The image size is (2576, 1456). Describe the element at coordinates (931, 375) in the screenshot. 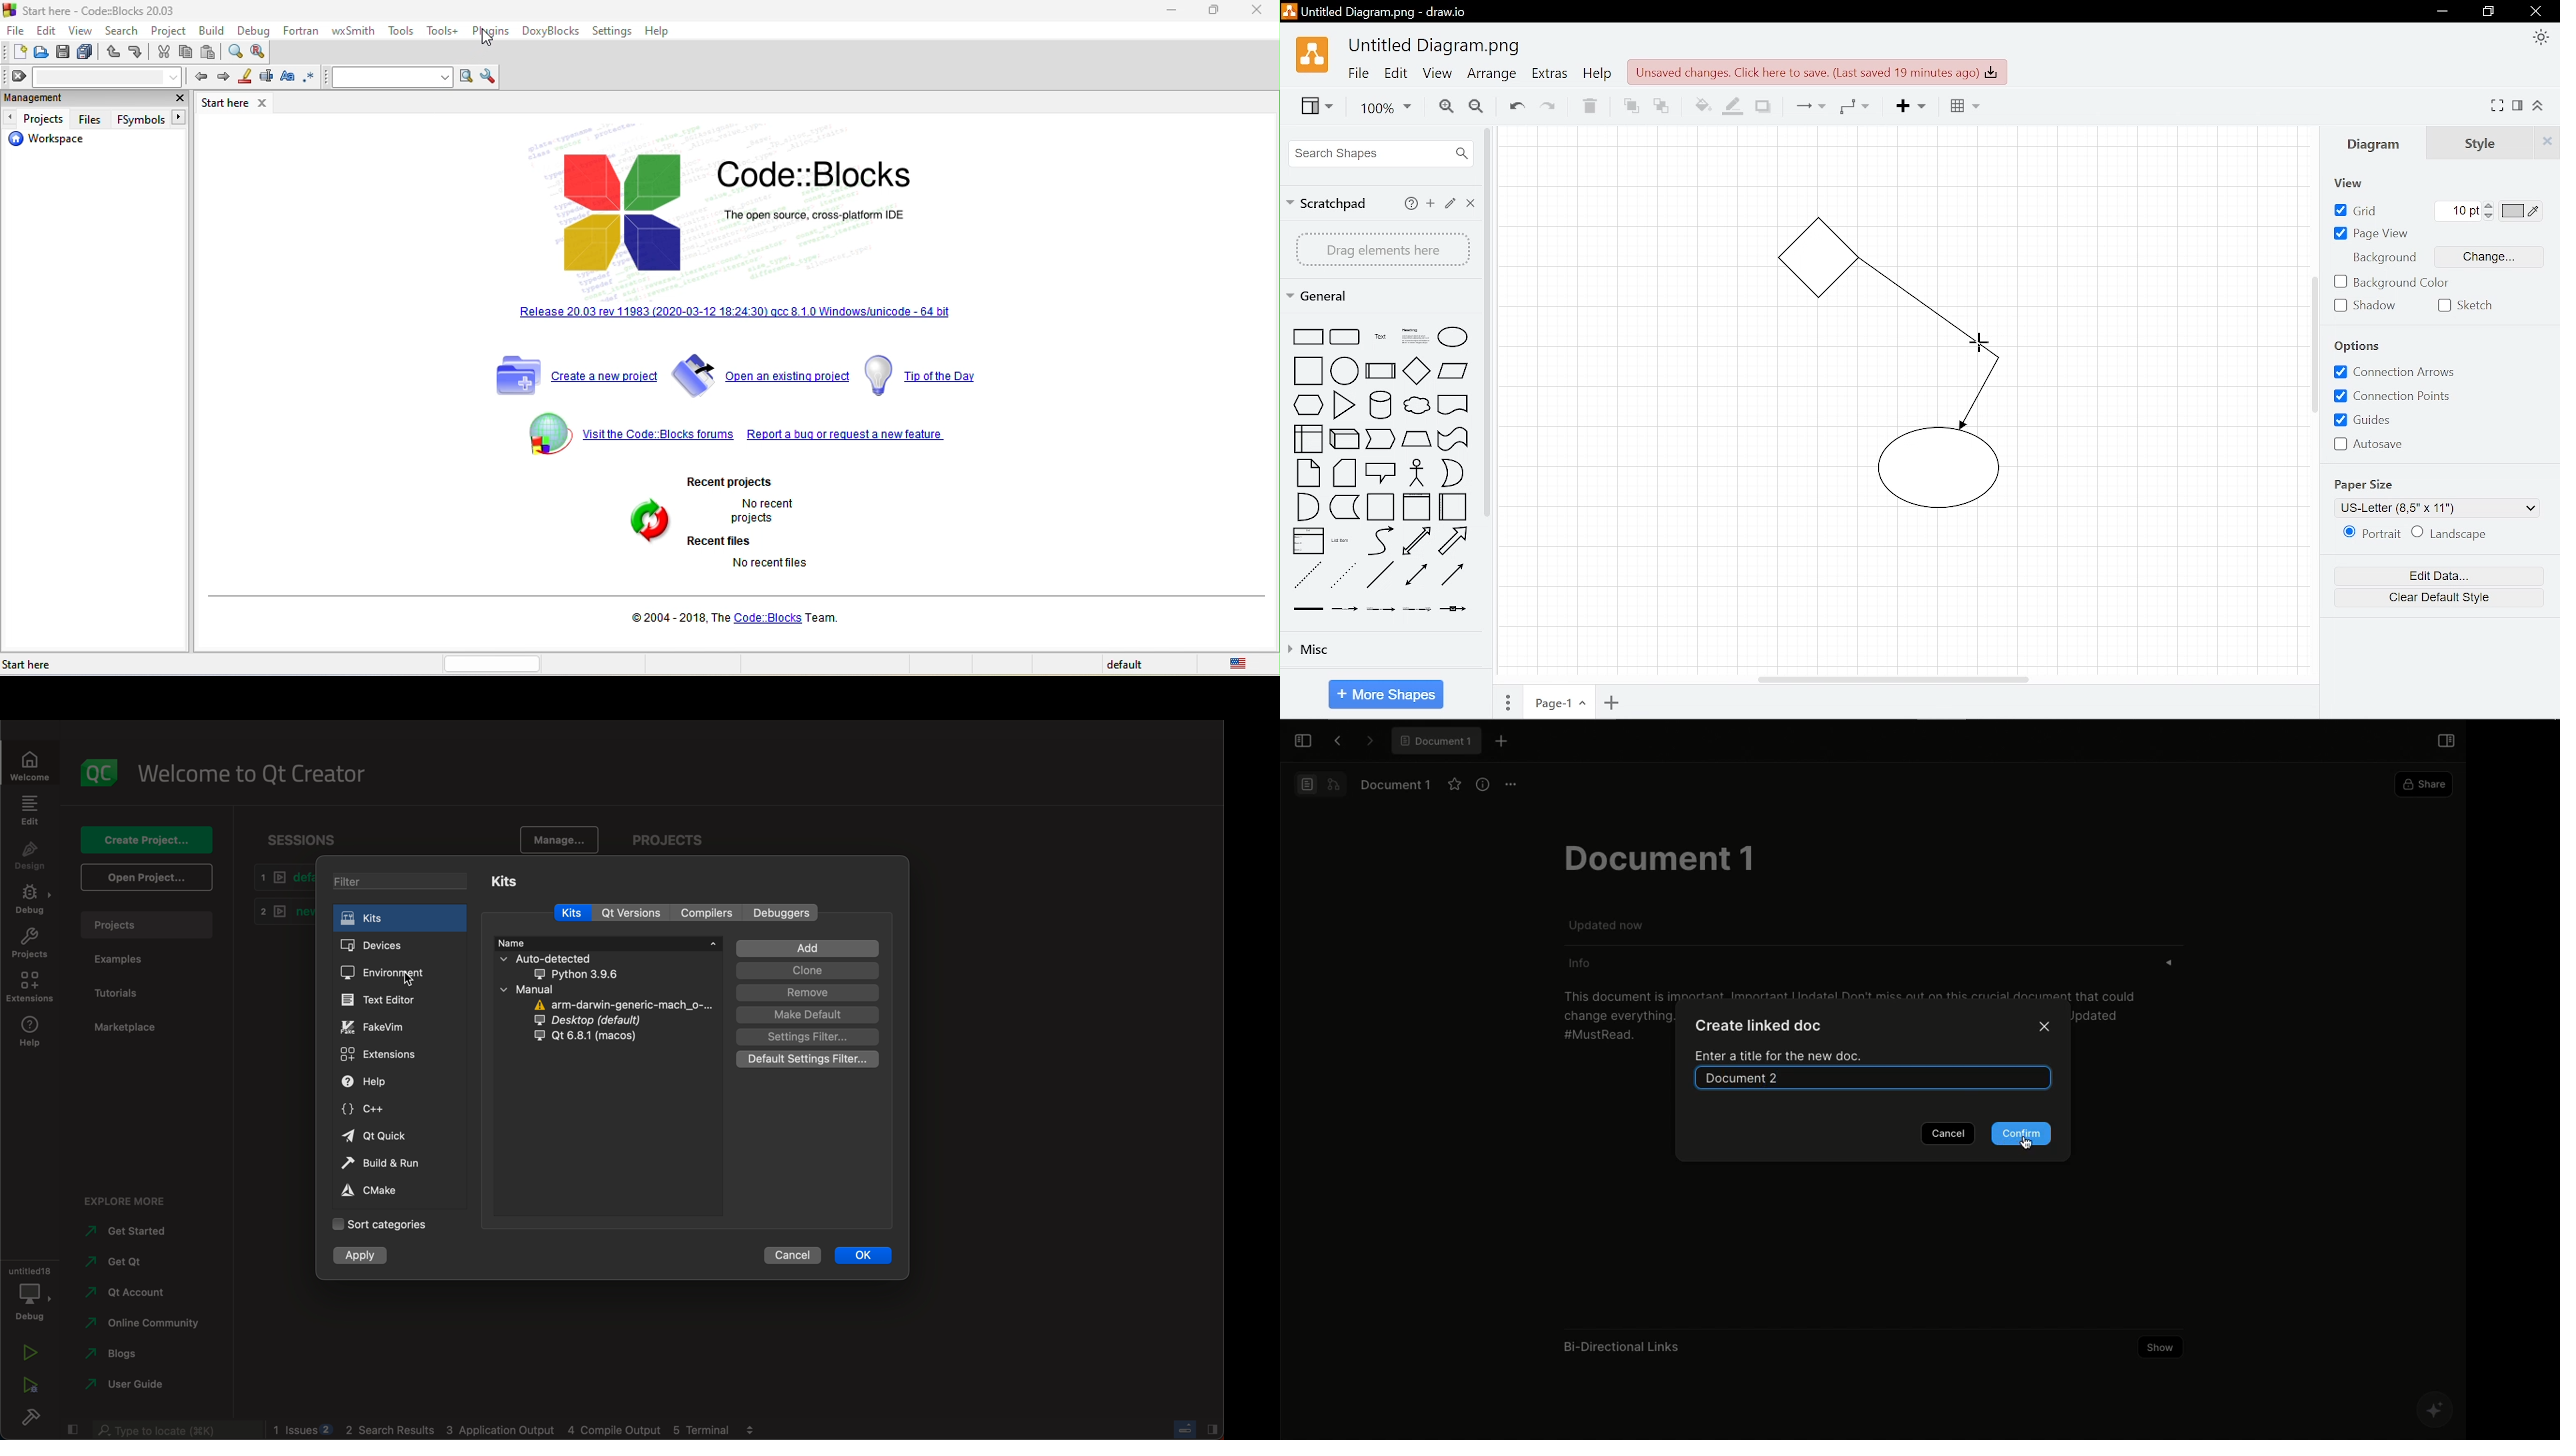

I see `tip of the day` at that location.